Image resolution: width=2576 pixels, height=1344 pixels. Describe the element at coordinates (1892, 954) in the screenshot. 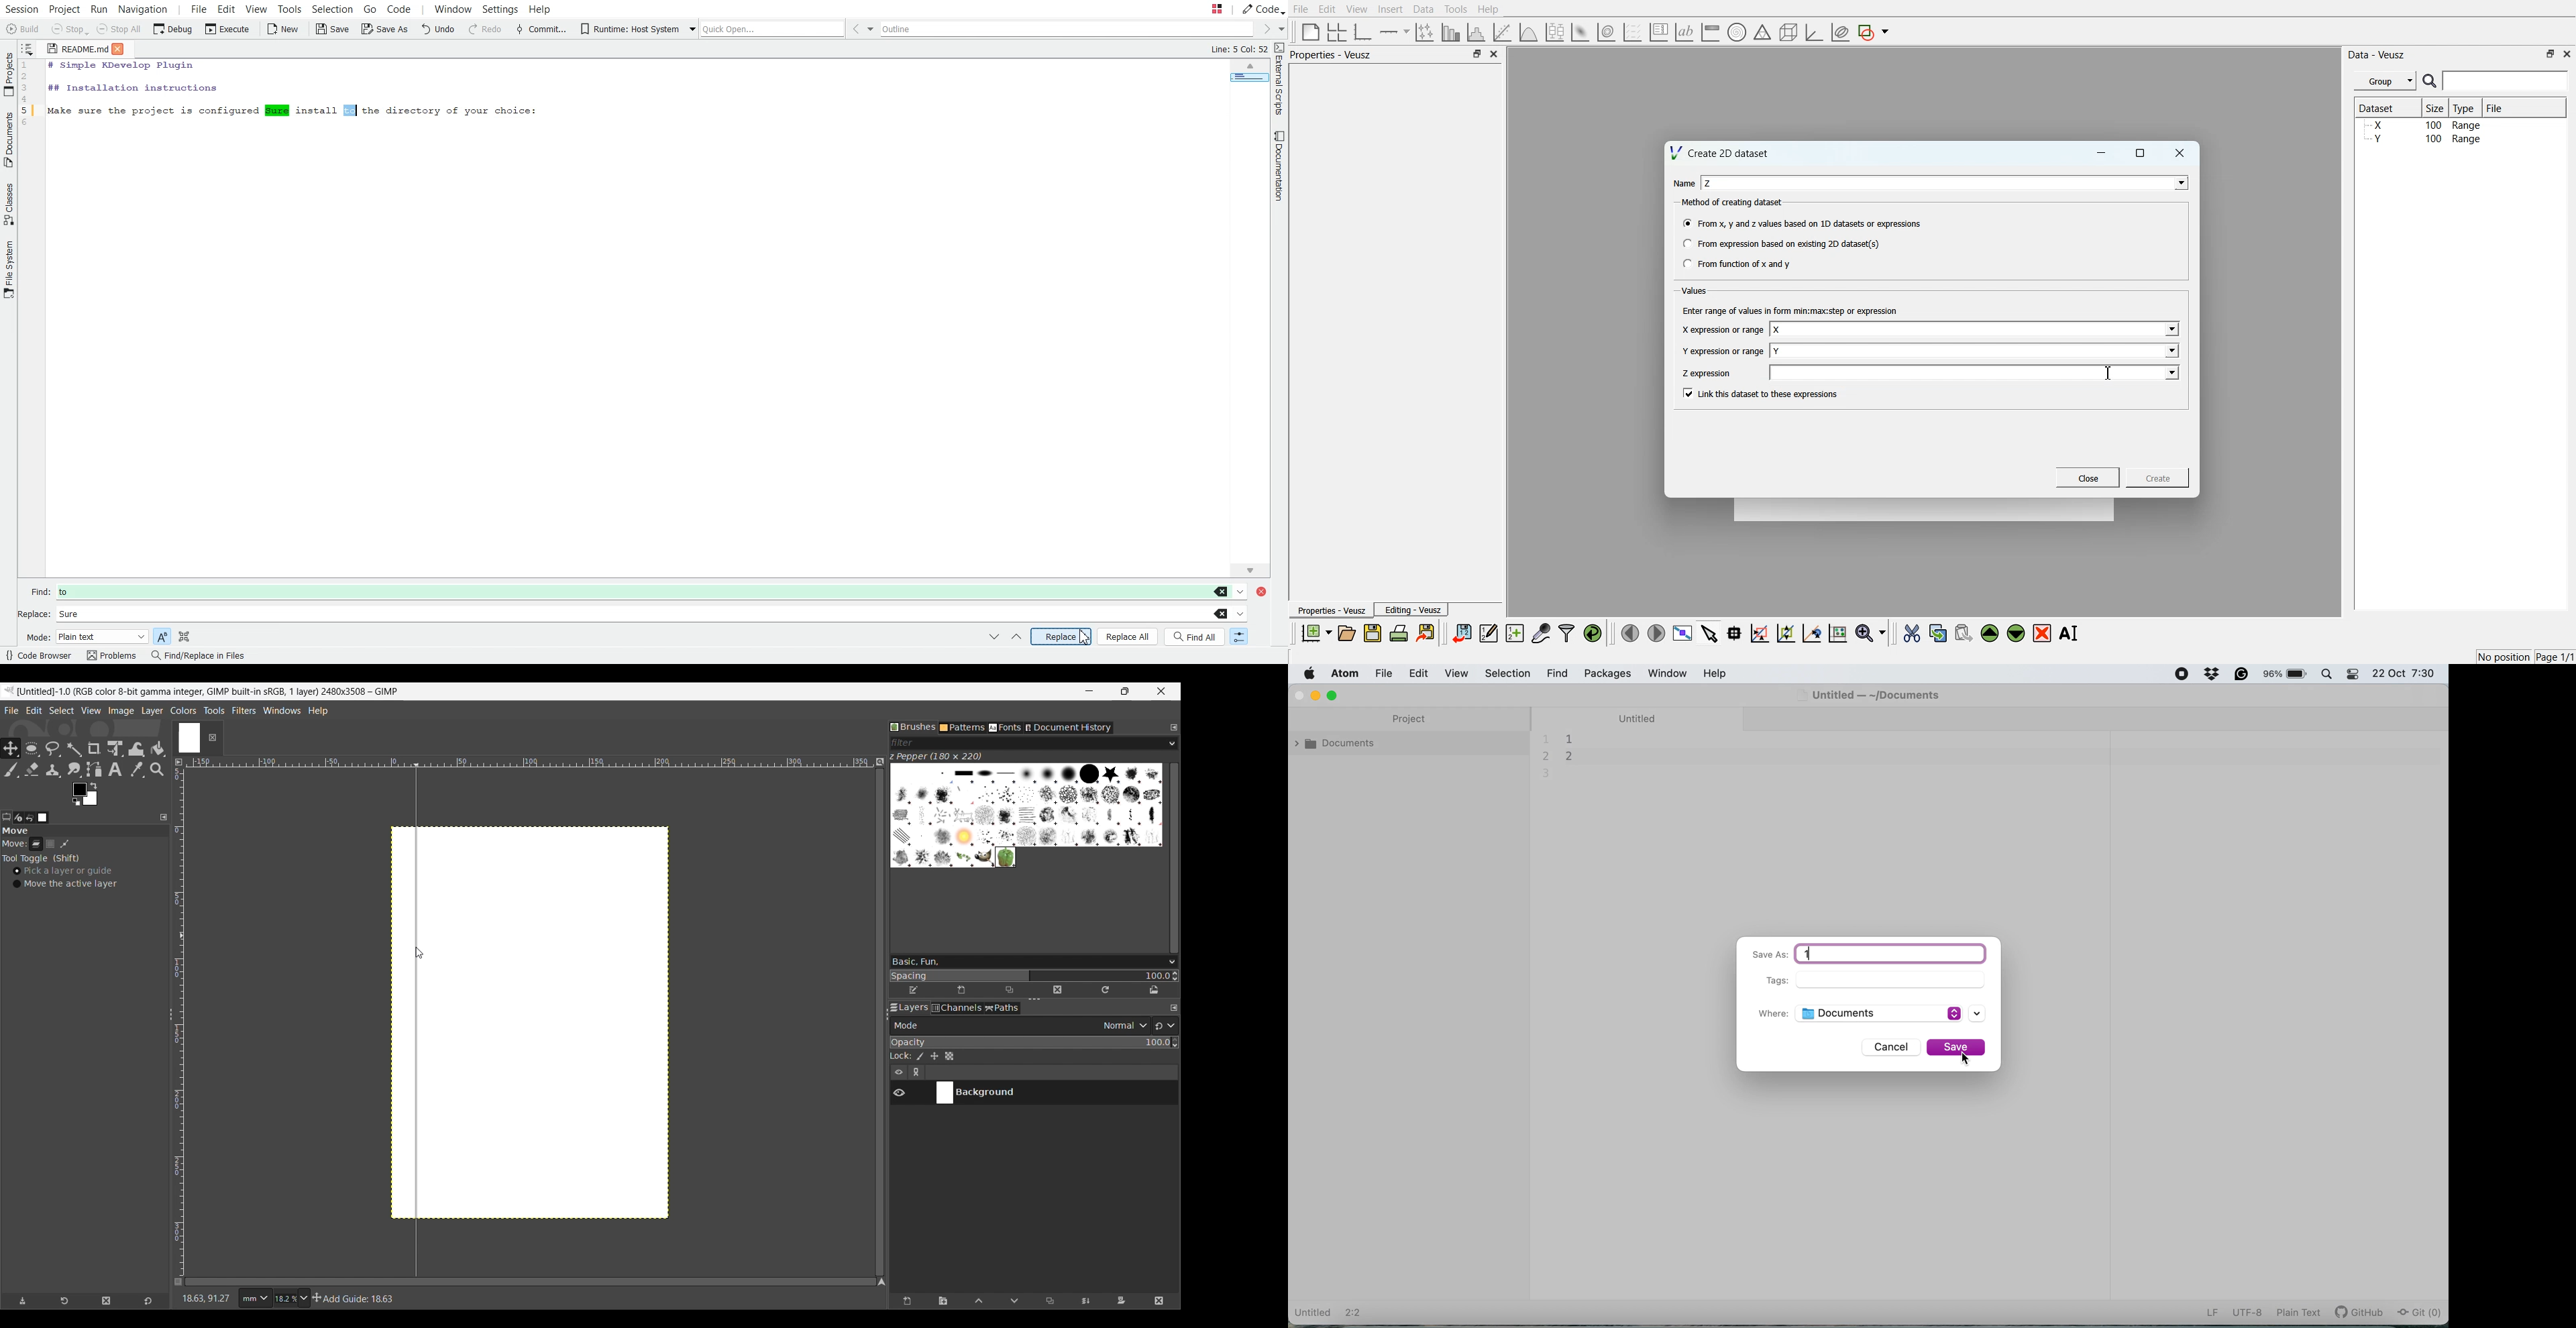

I see `typing in file name` at that location.